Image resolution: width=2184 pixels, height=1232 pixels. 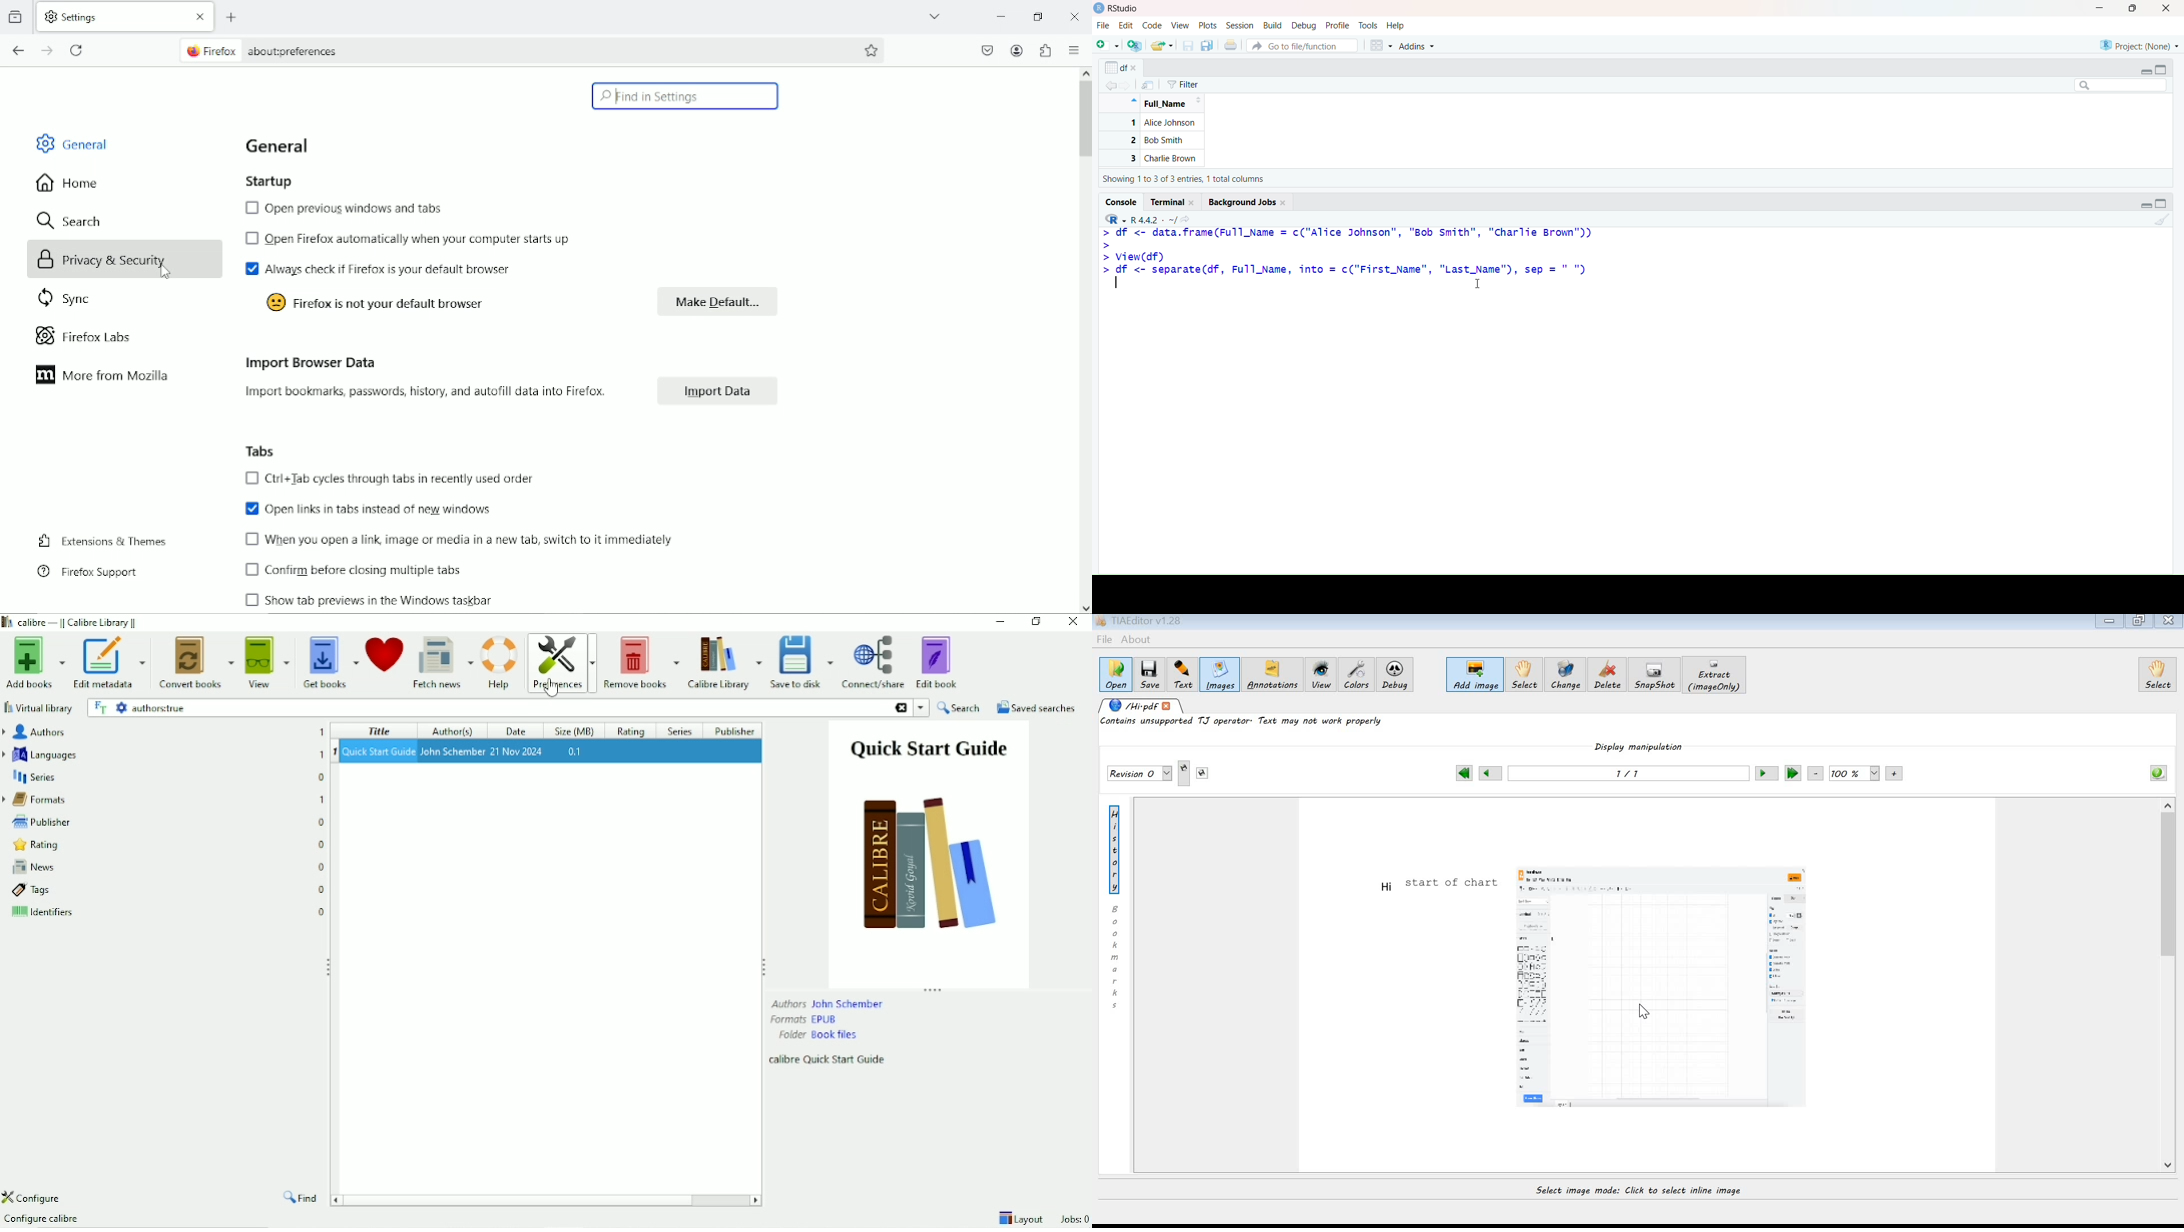 I want to click on list all tabs, so click(x=934, y=15).